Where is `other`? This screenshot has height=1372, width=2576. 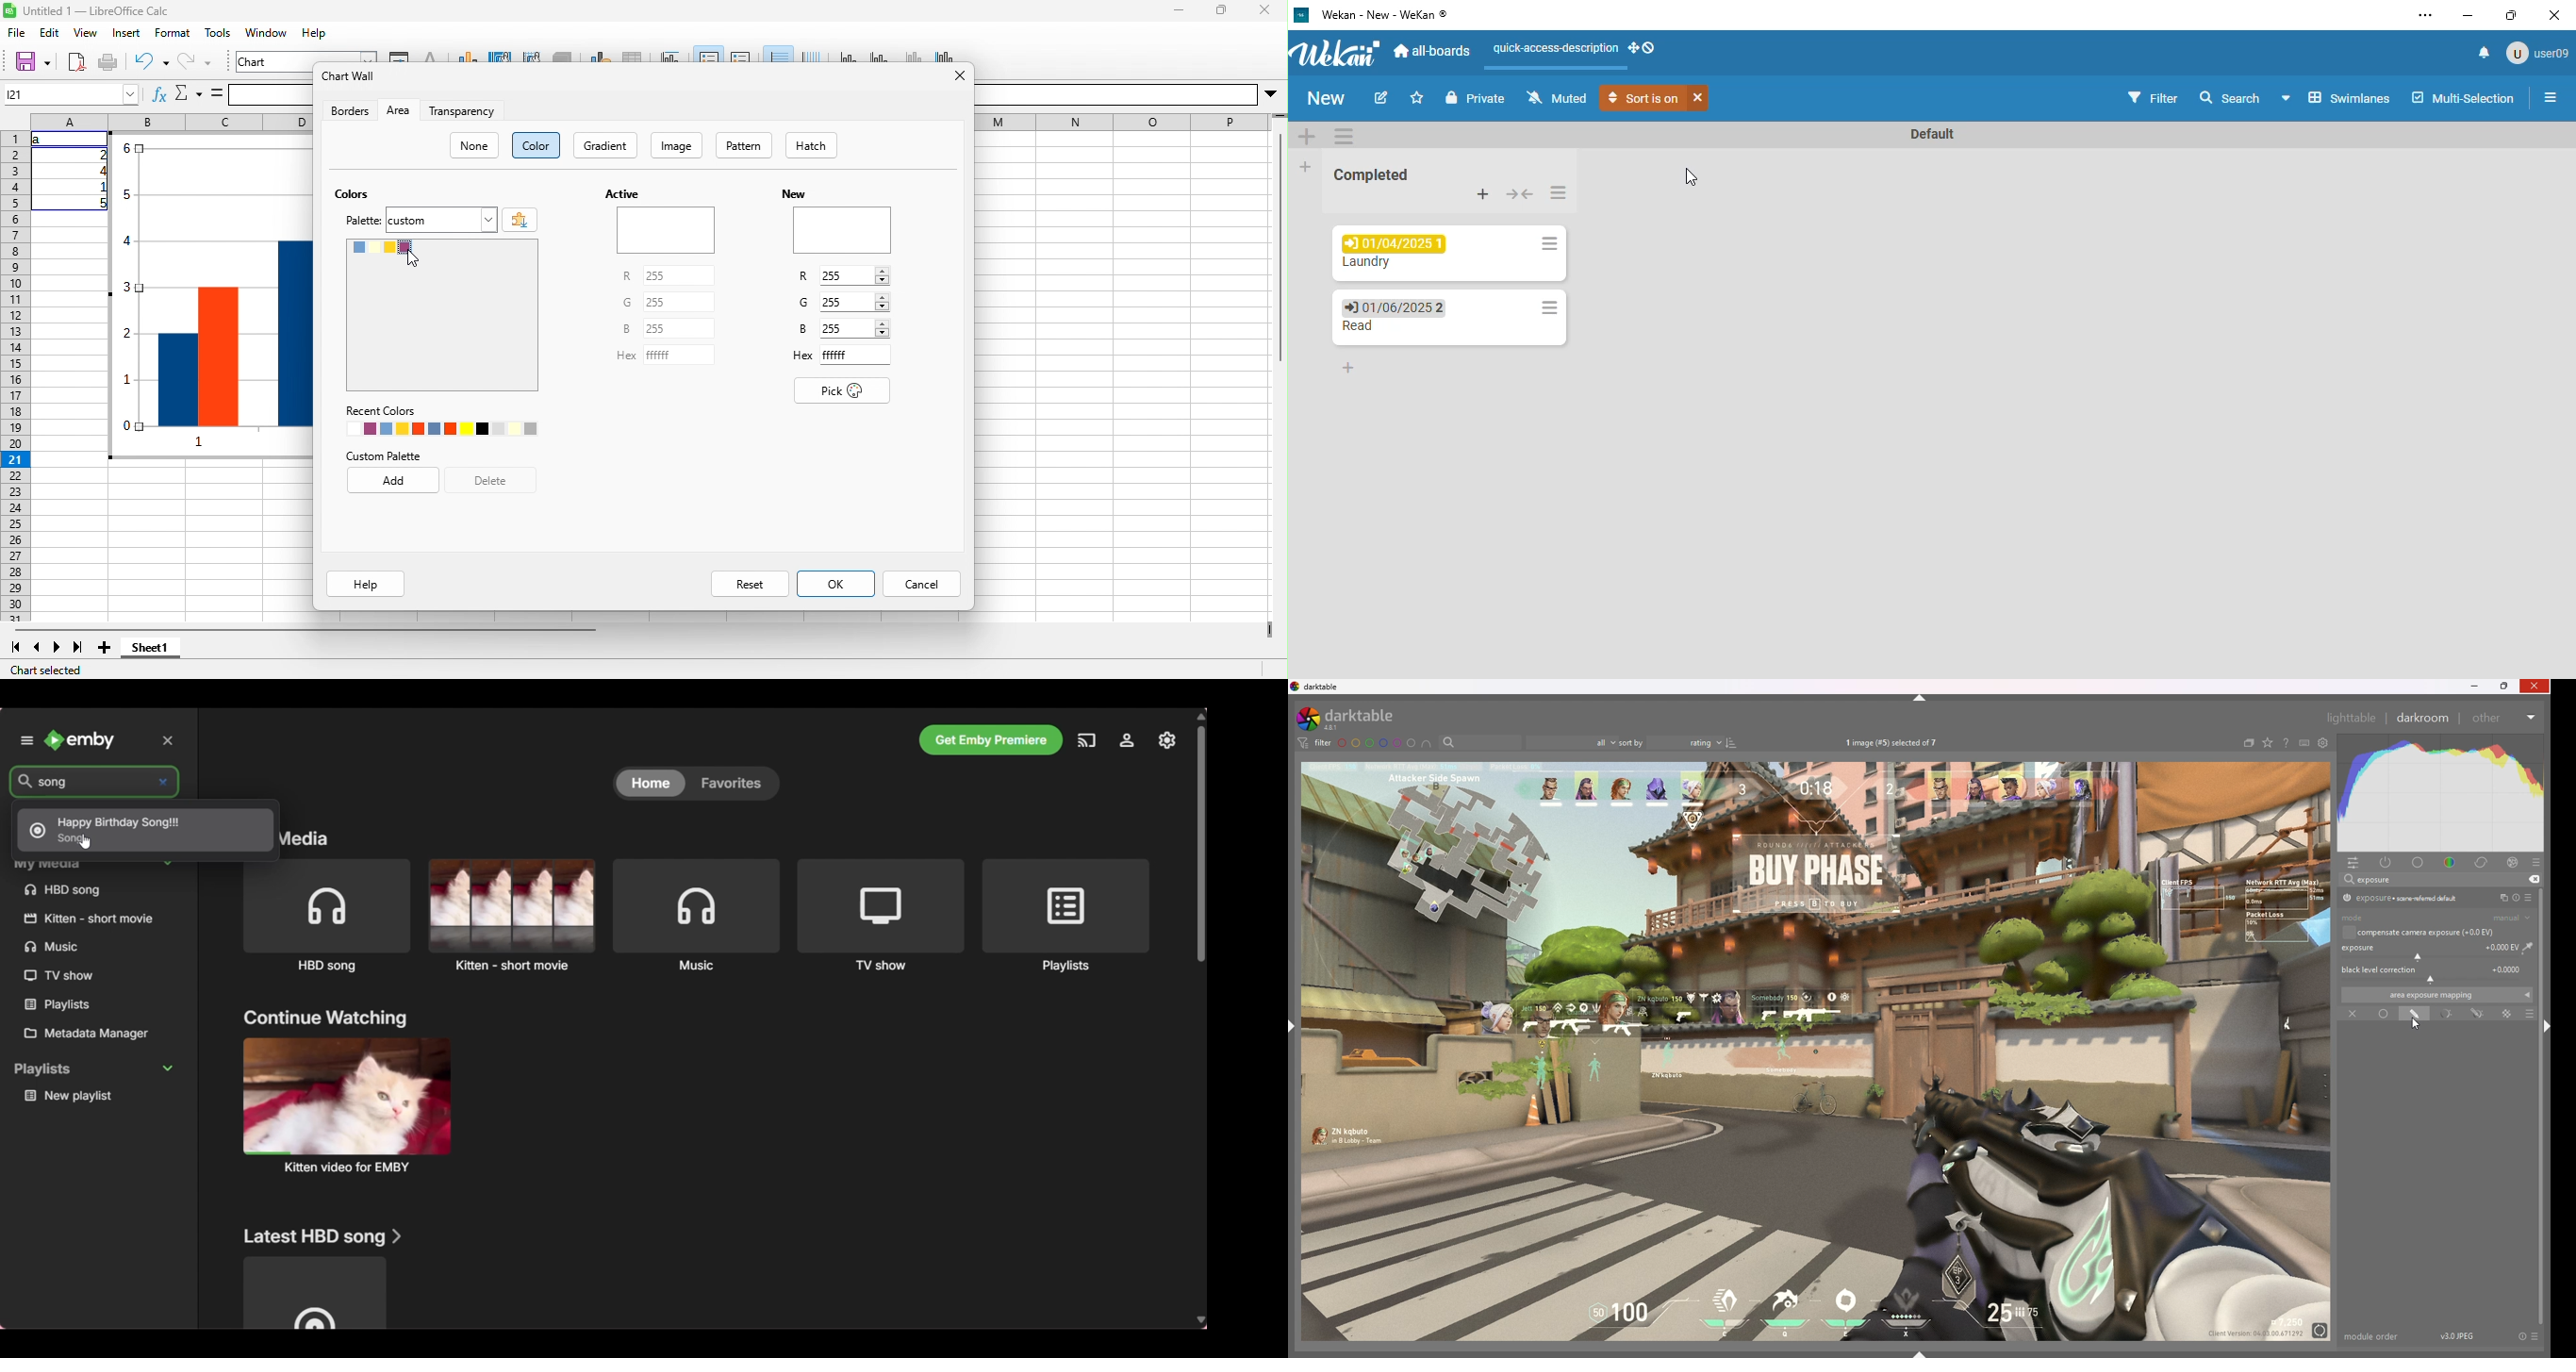 other is located at coordinates (2505, 718).